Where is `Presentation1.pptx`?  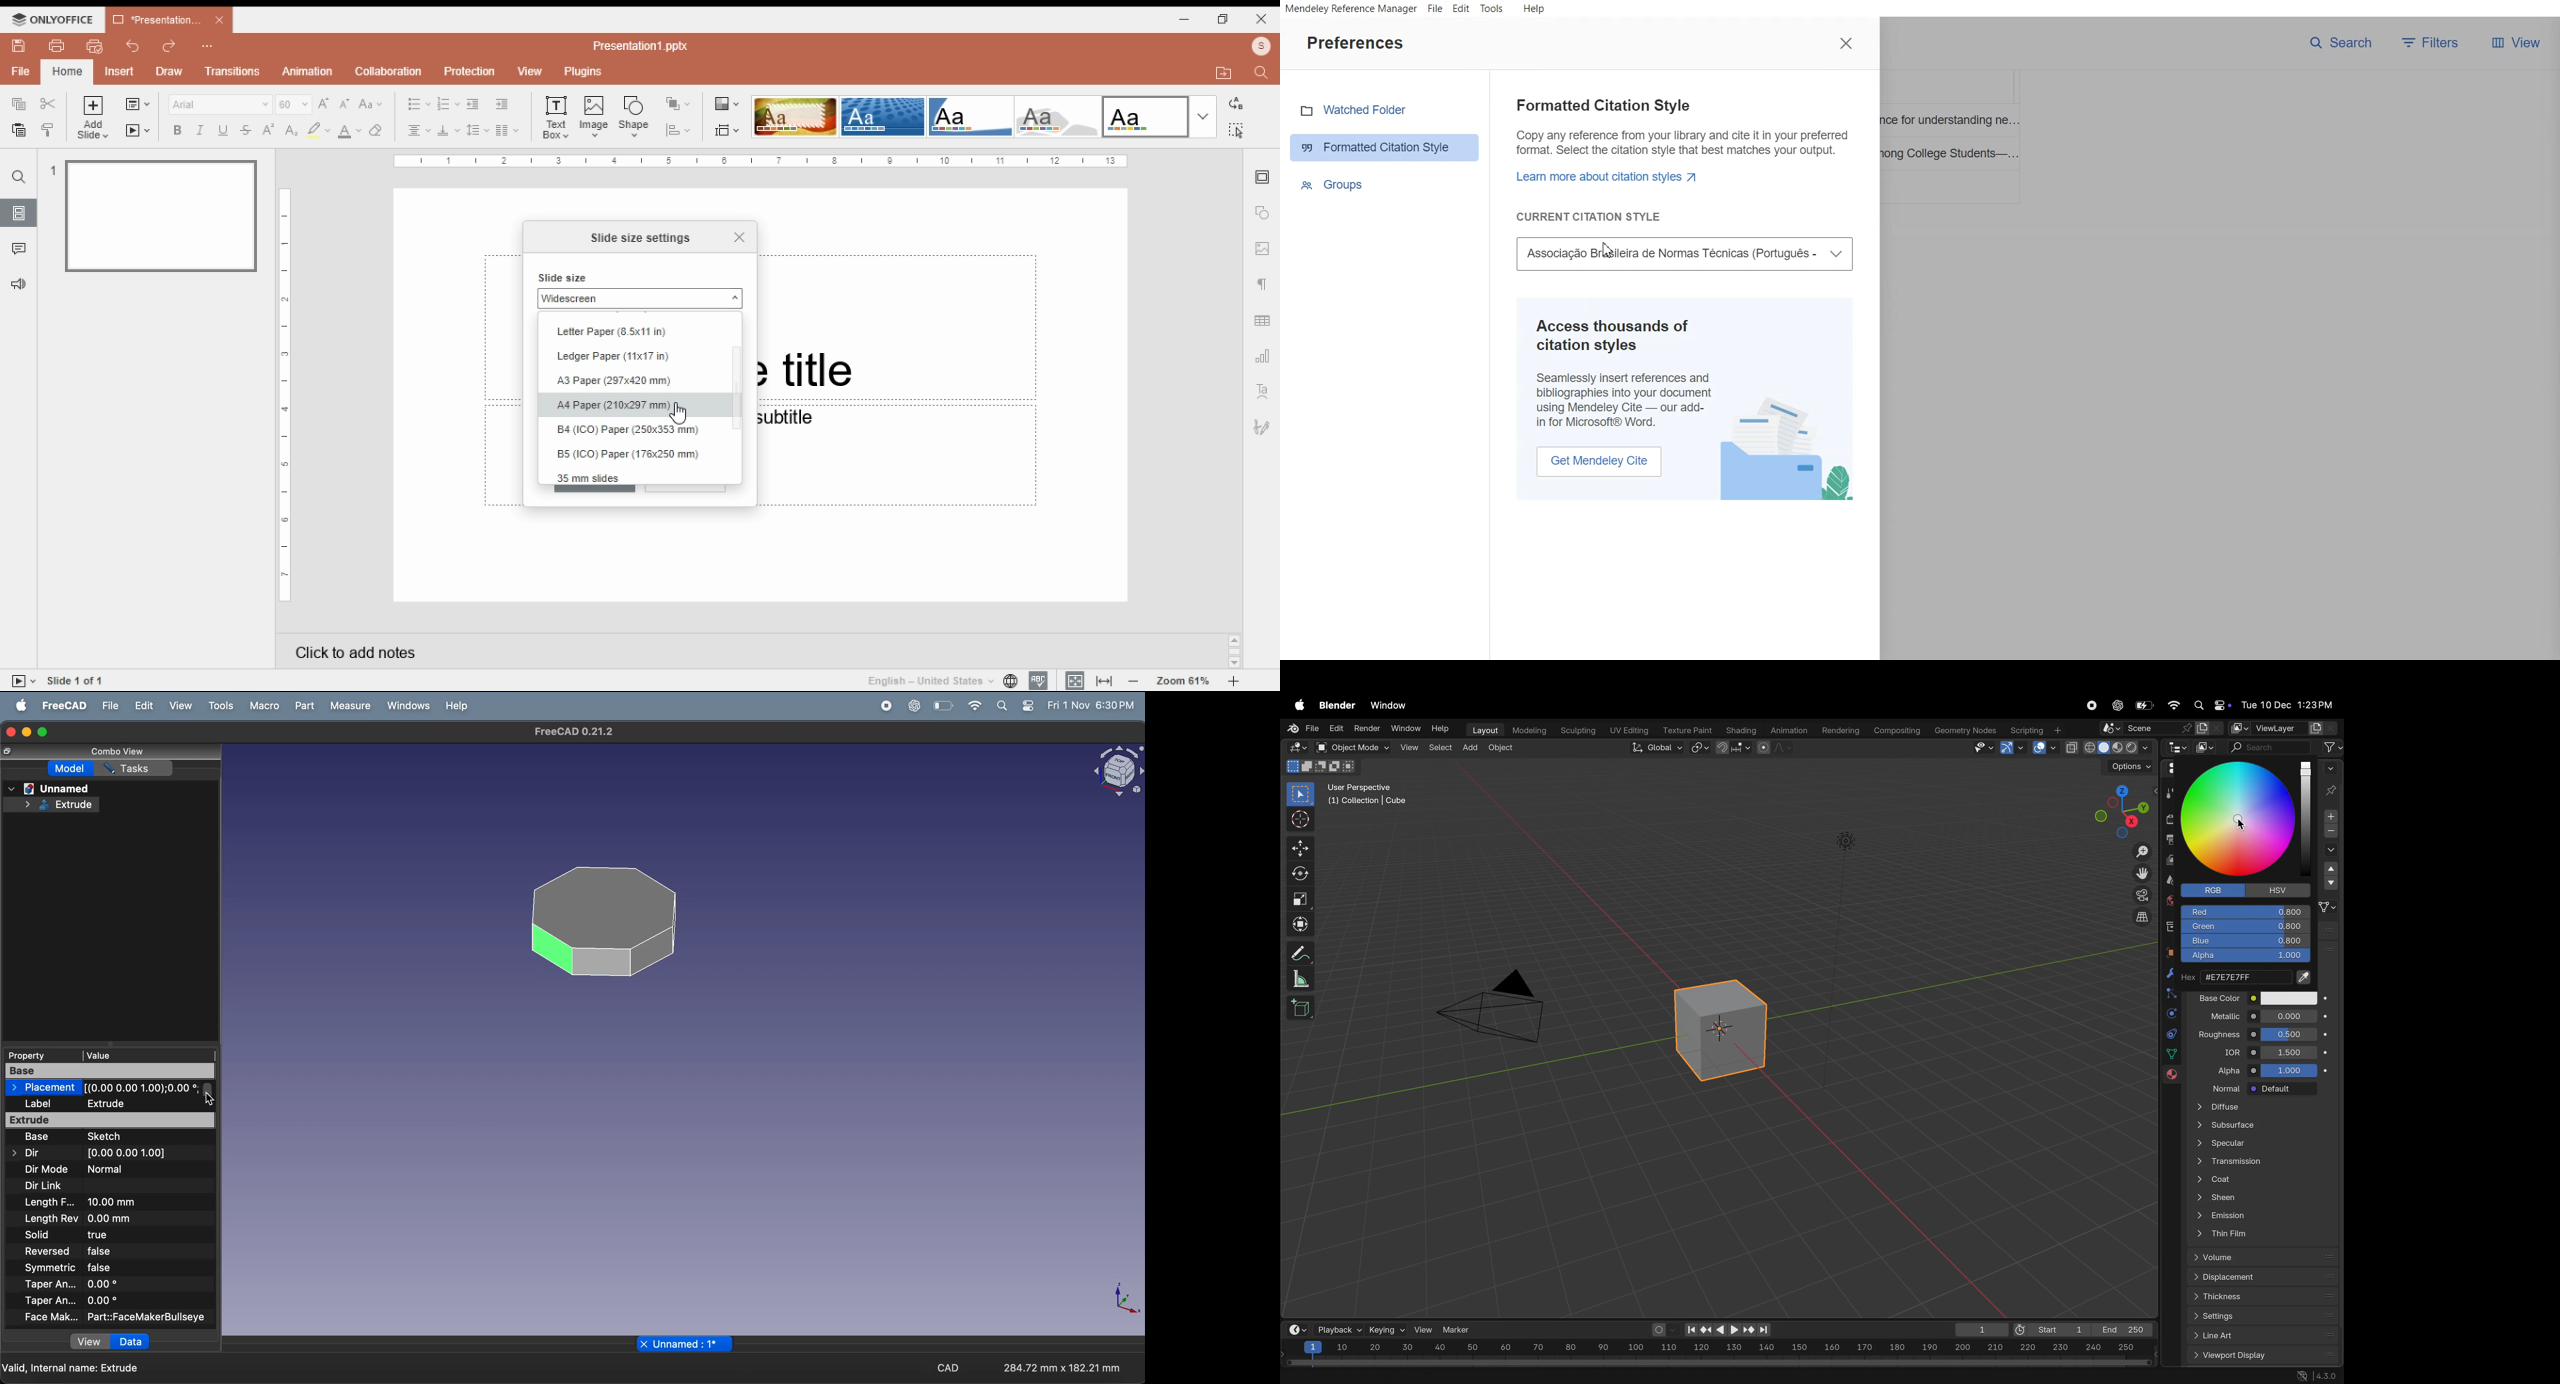
Presentation1.pptx is located at coordinates (644, 45).